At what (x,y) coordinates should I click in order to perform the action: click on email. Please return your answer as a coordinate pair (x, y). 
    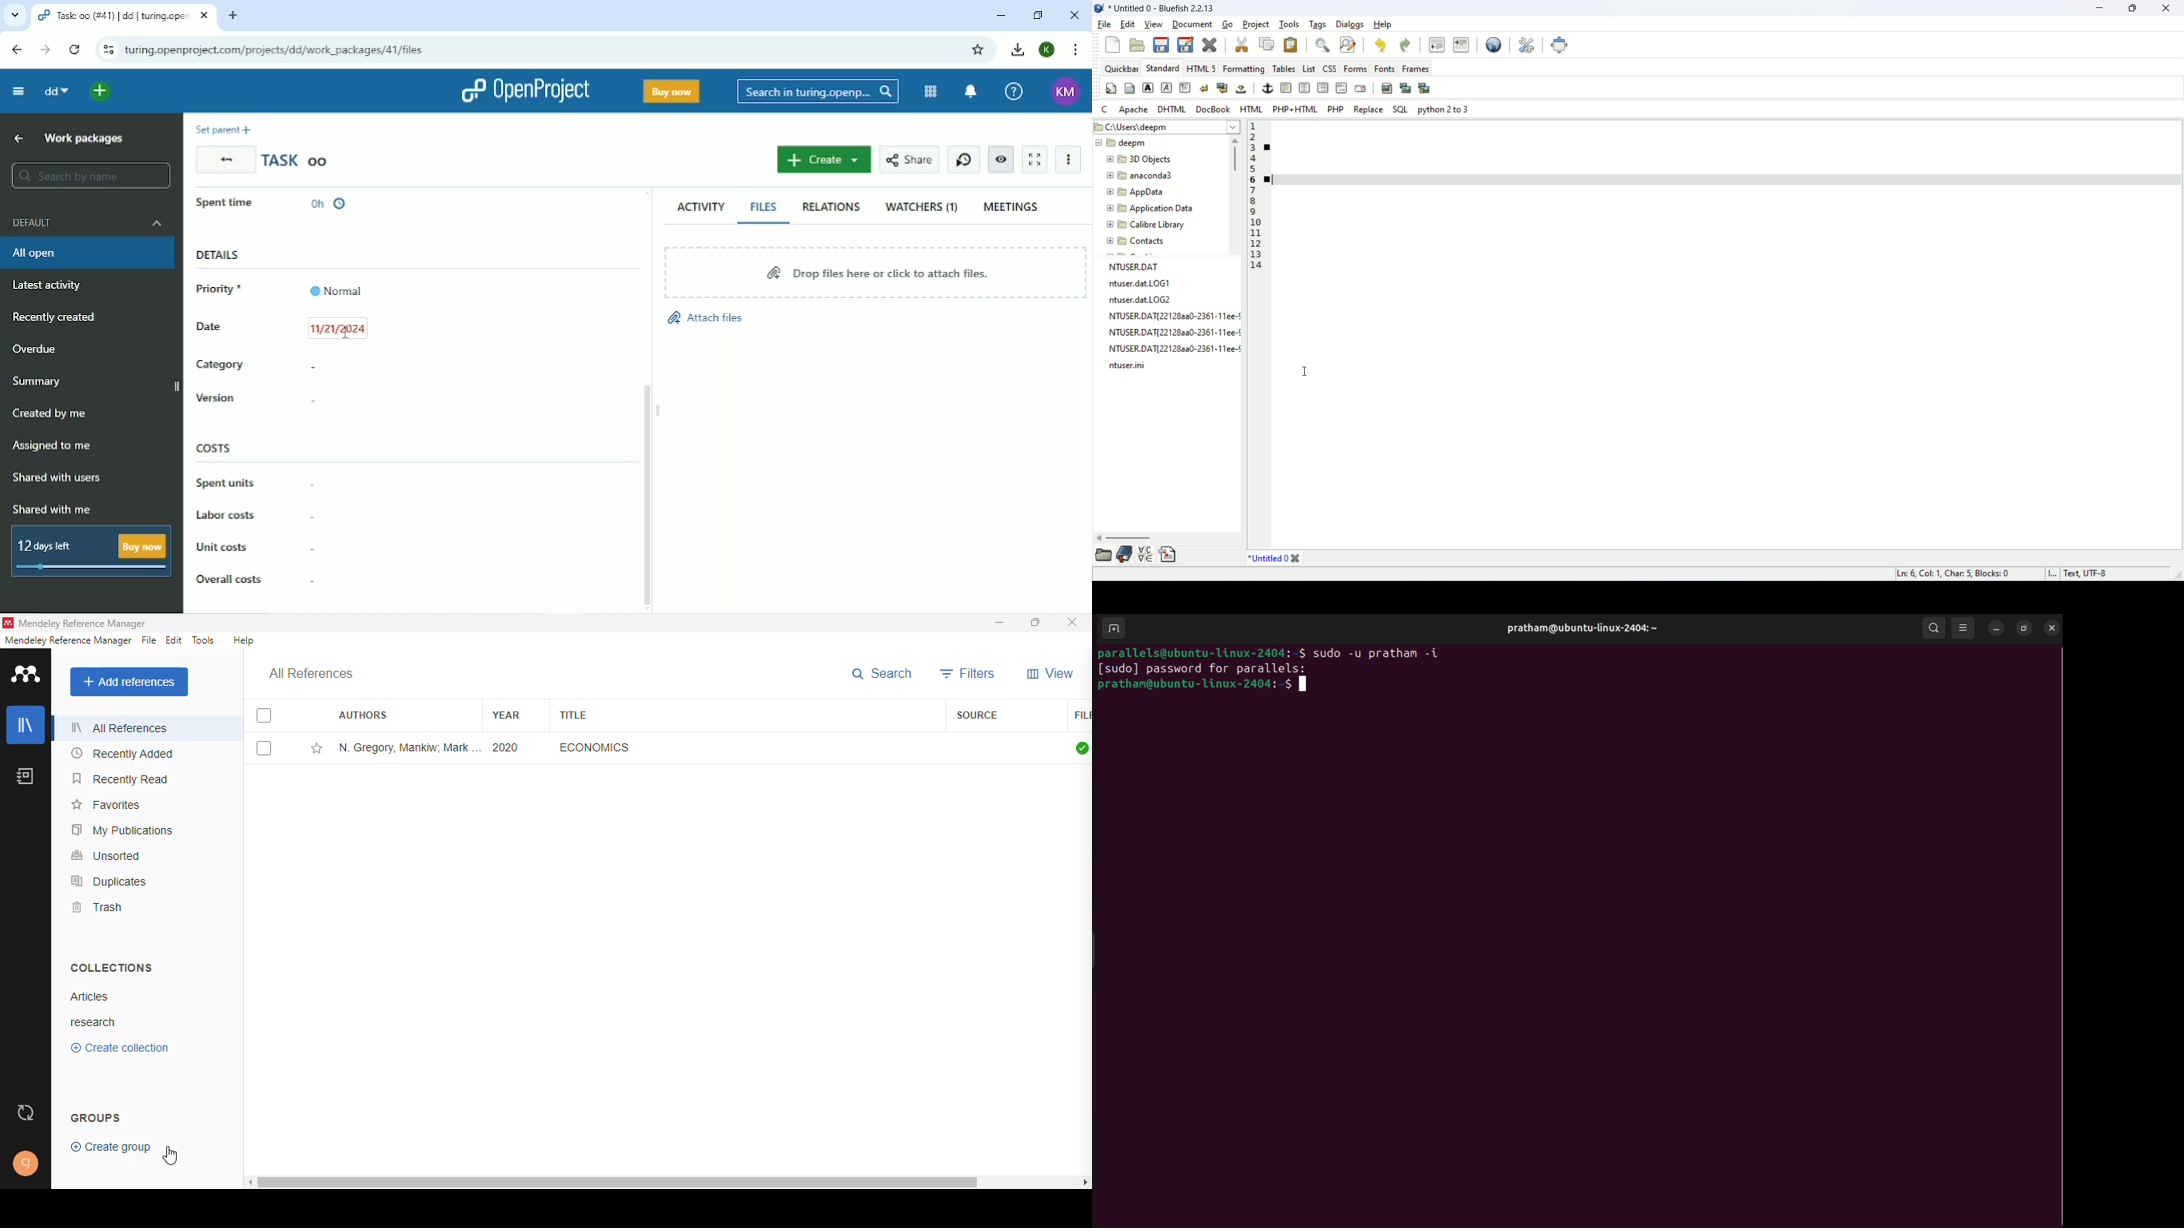
    Looking at the image, I should click on (1360, 88).